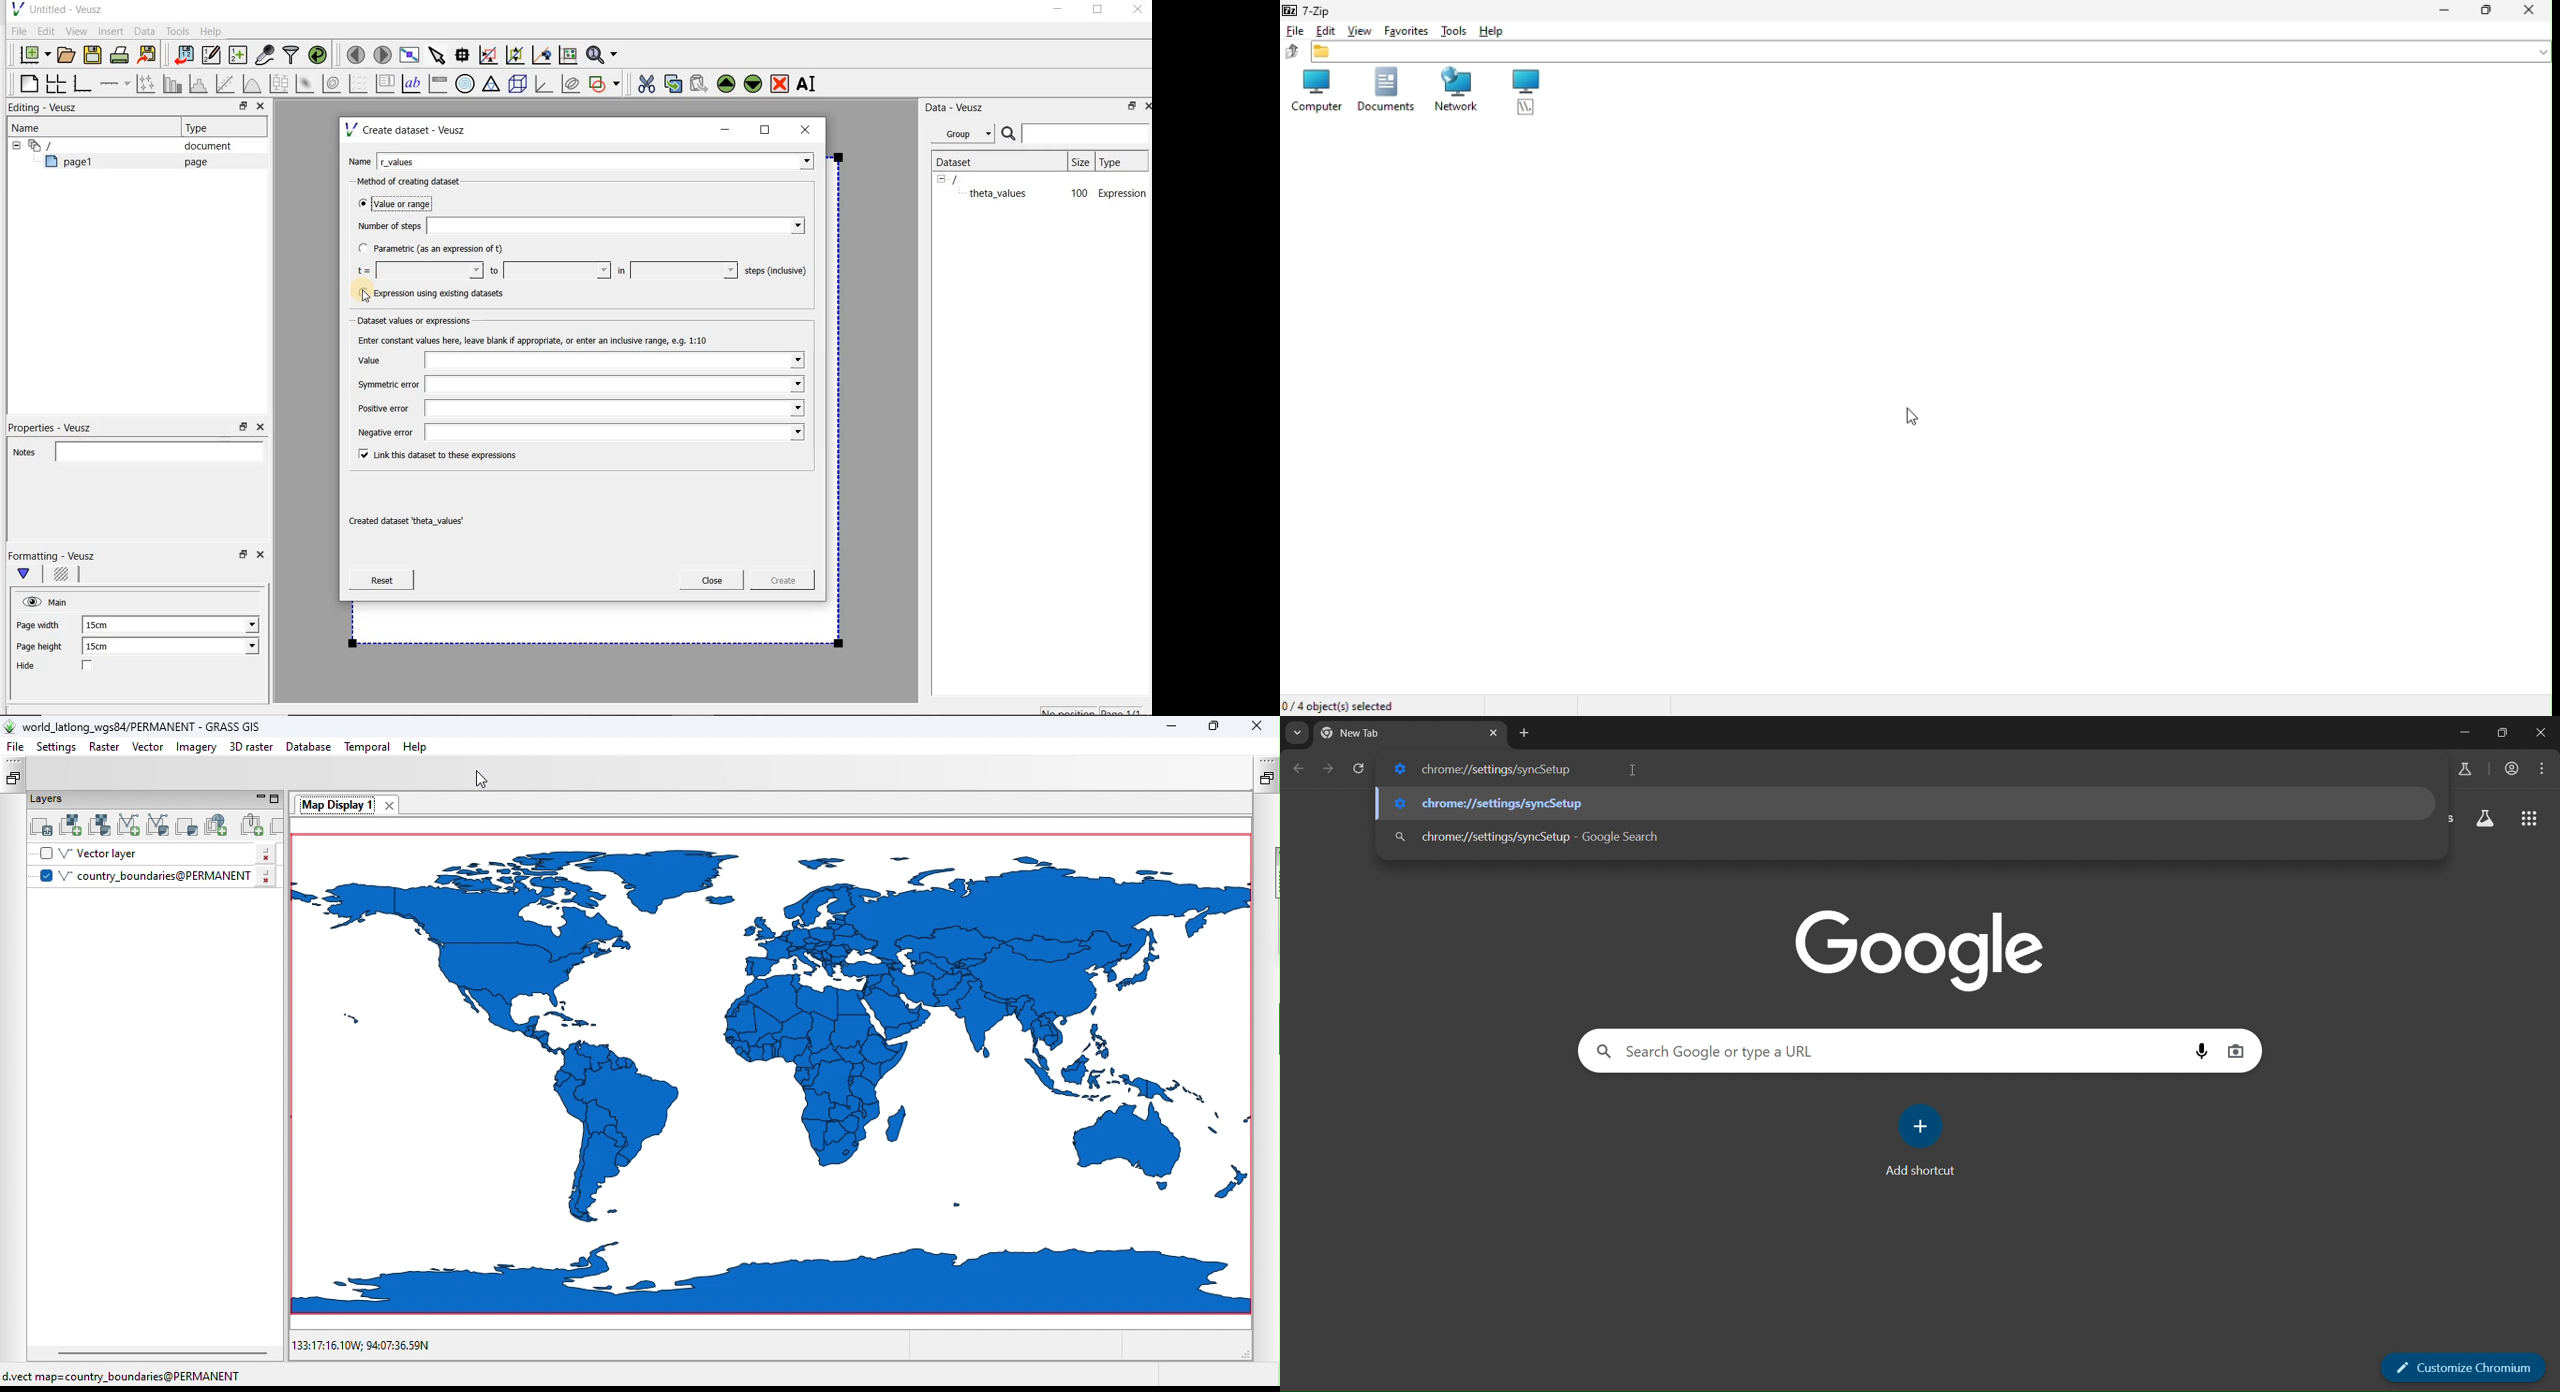 This screenshot has height=1400, width=2576. Describe the element at coordinates (1386, 92) in the screenshot. I see `Document` at that location.